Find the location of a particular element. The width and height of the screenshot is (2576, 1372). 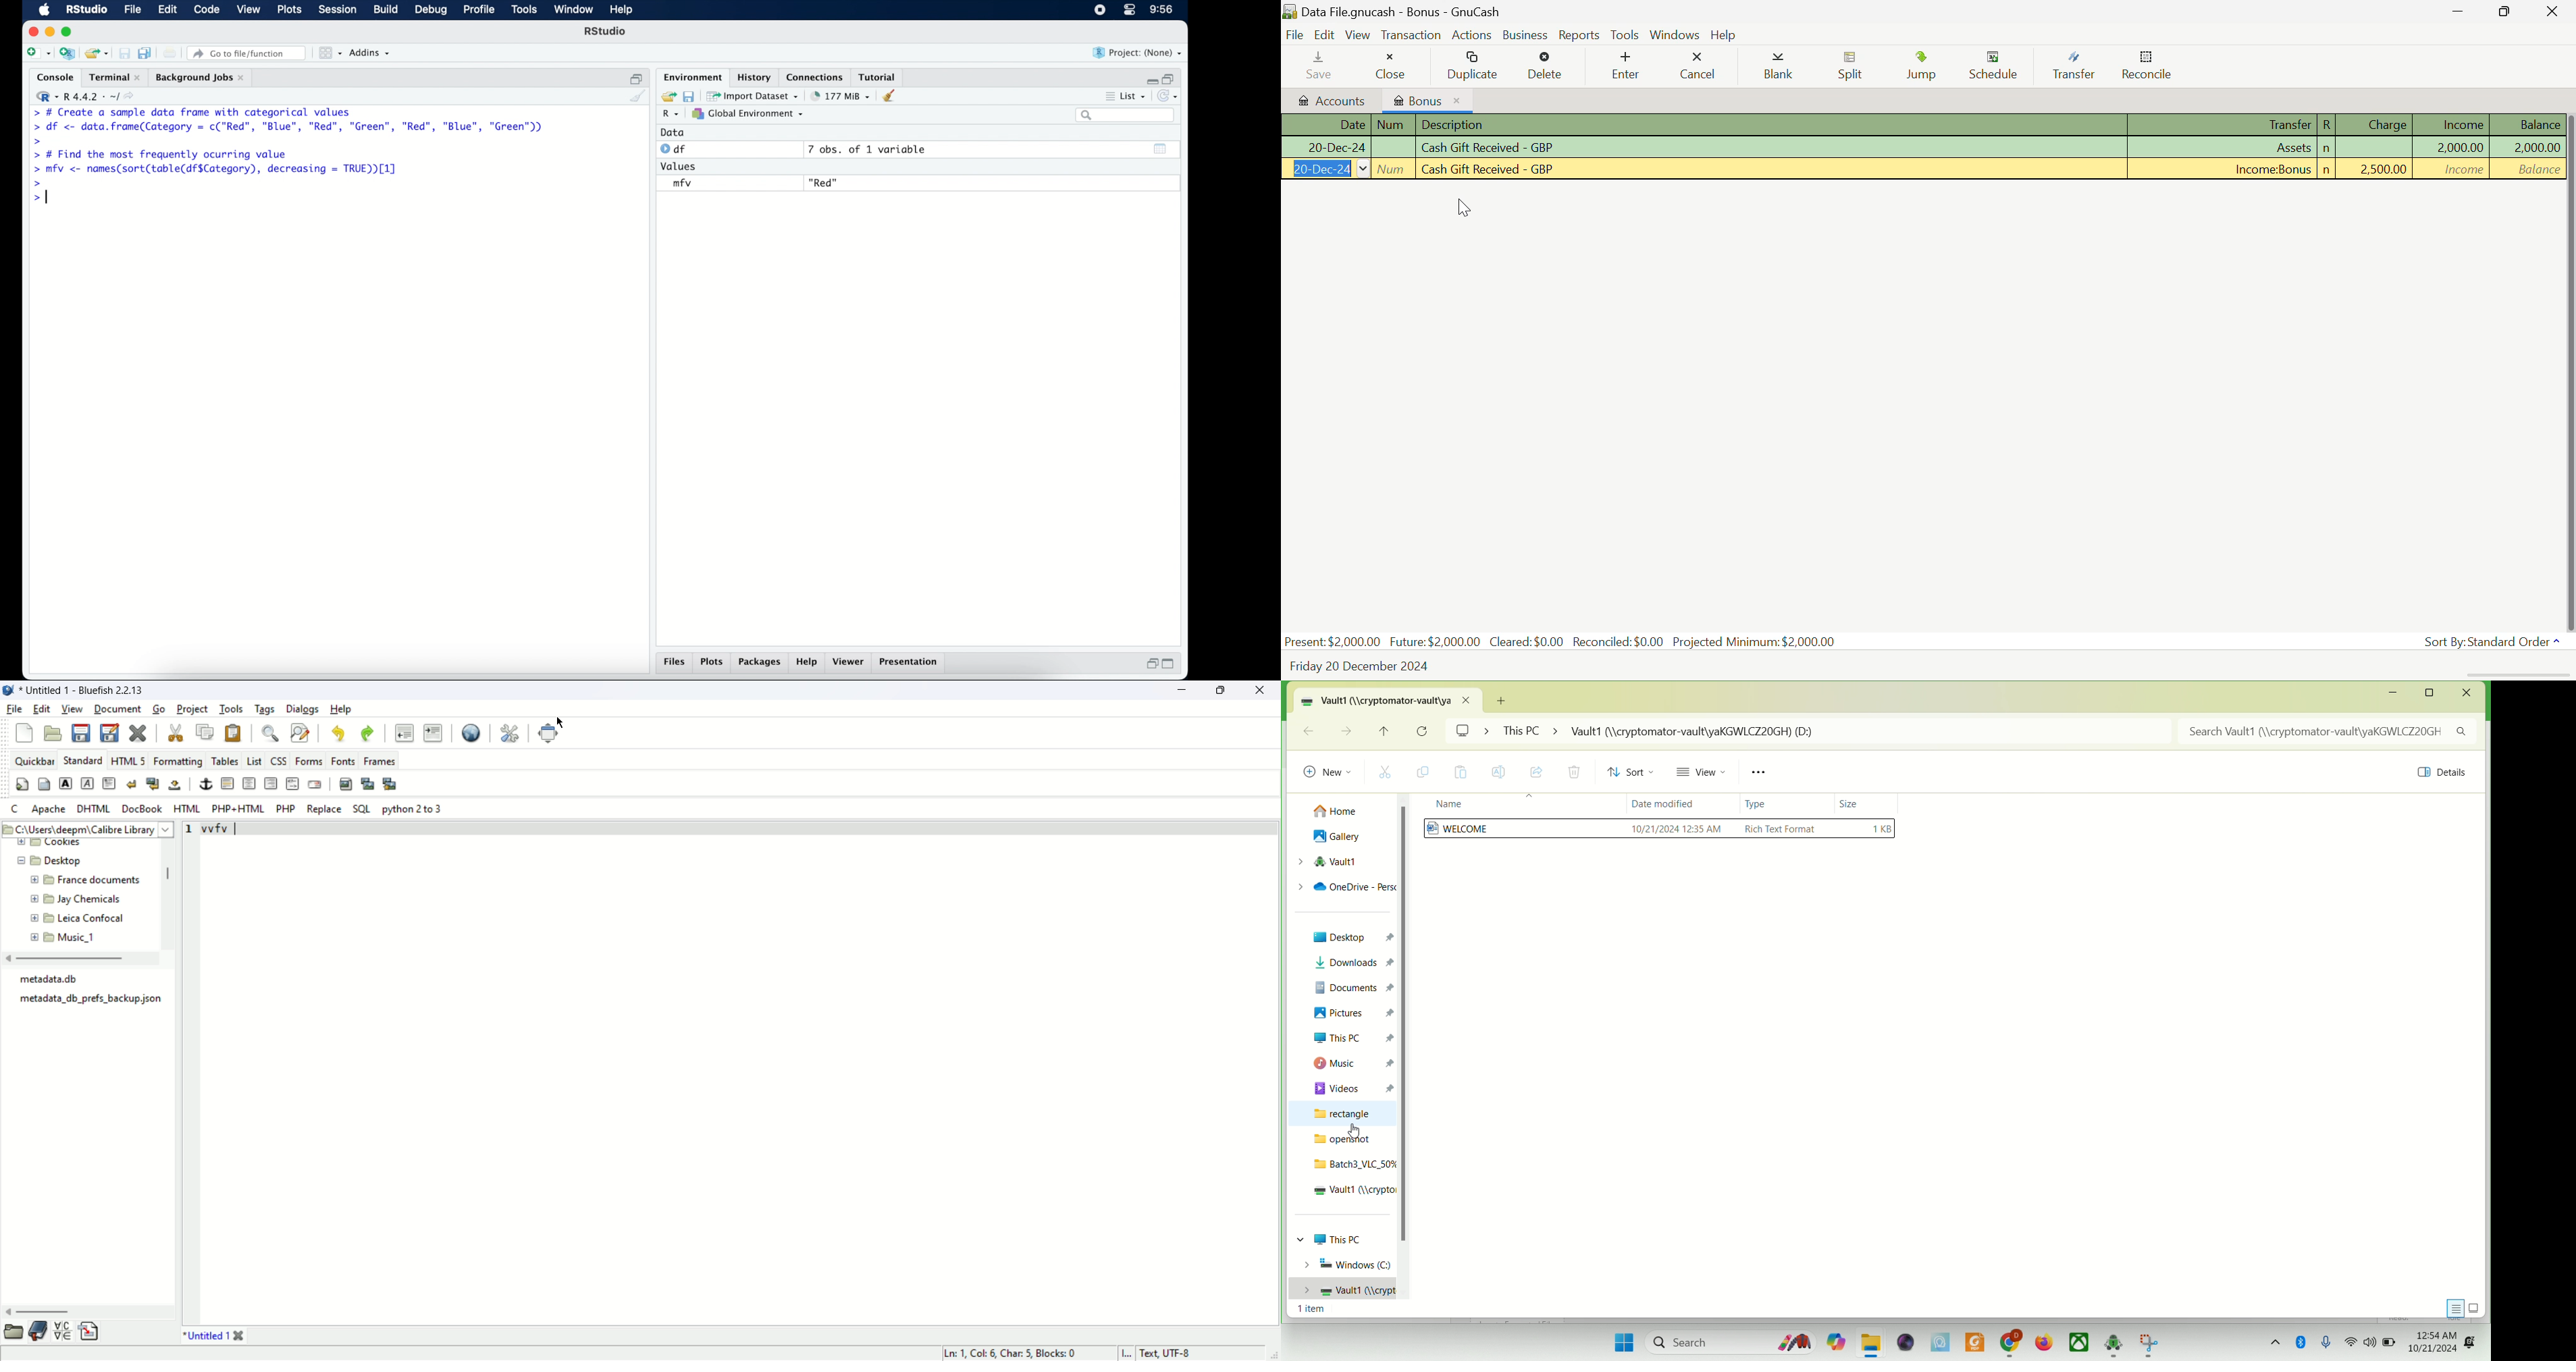

command prompt is located at coordinates (37, 182).